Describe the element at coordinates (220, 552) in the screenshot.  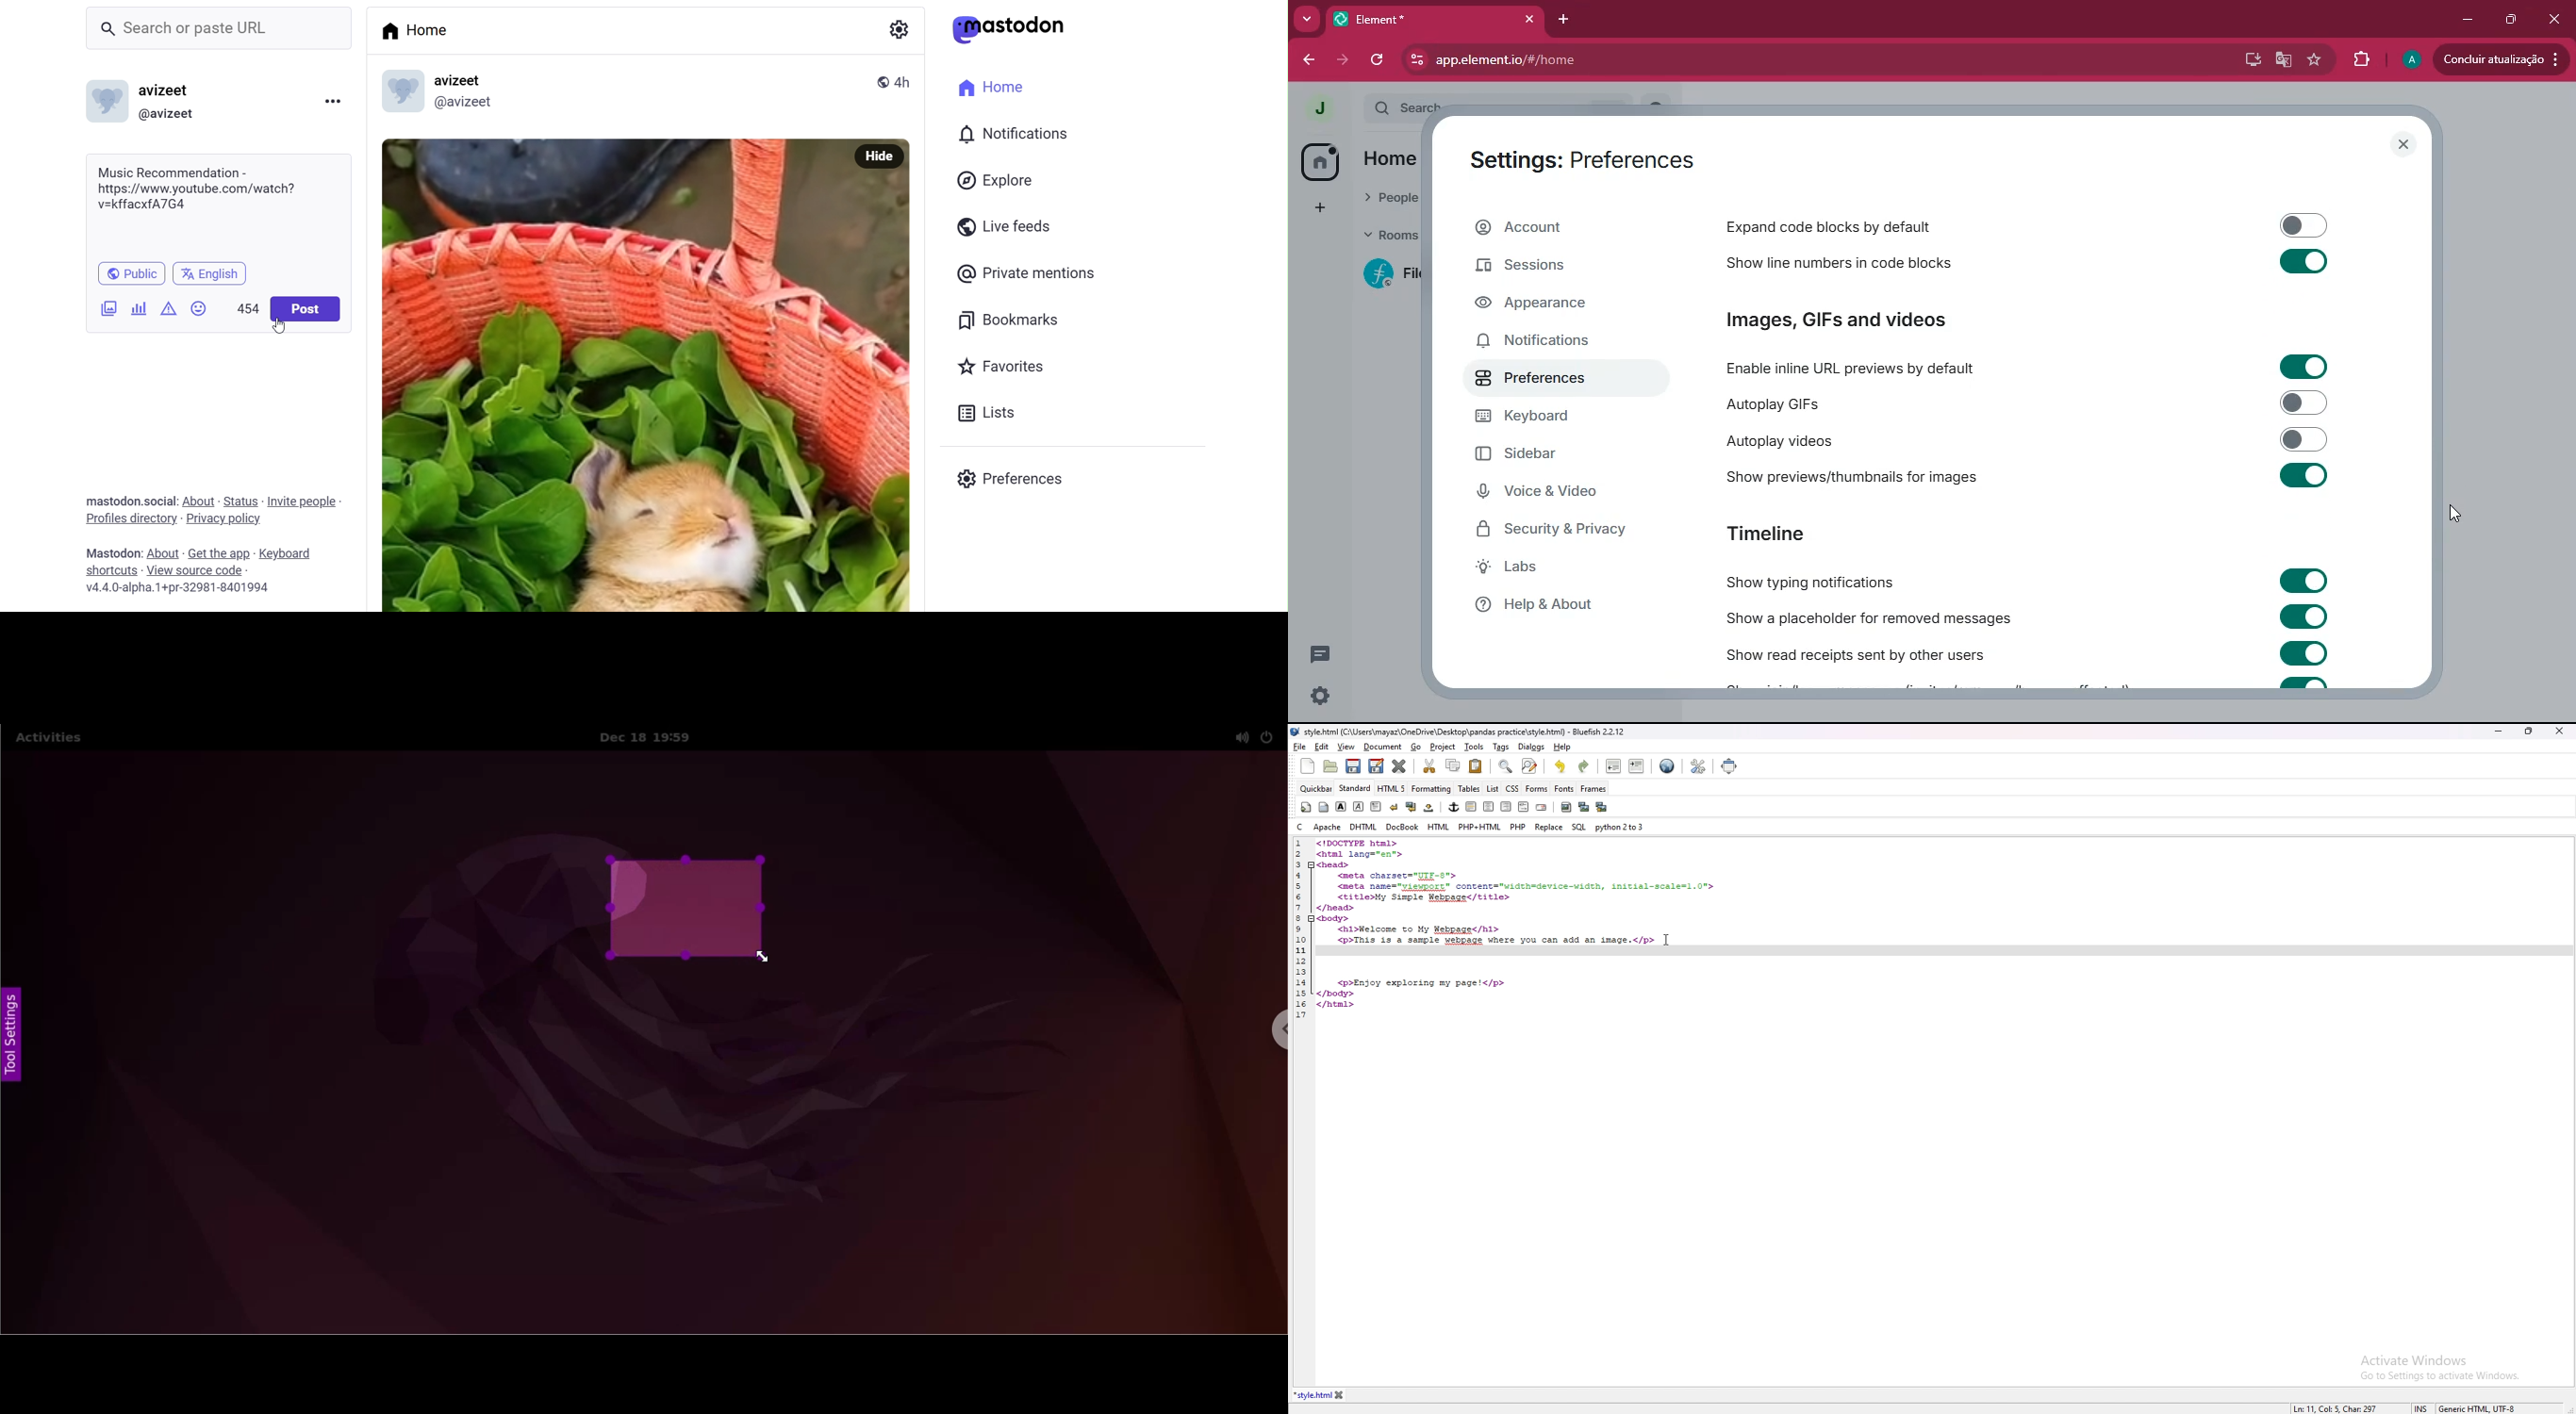
I see `get the app` at that location.